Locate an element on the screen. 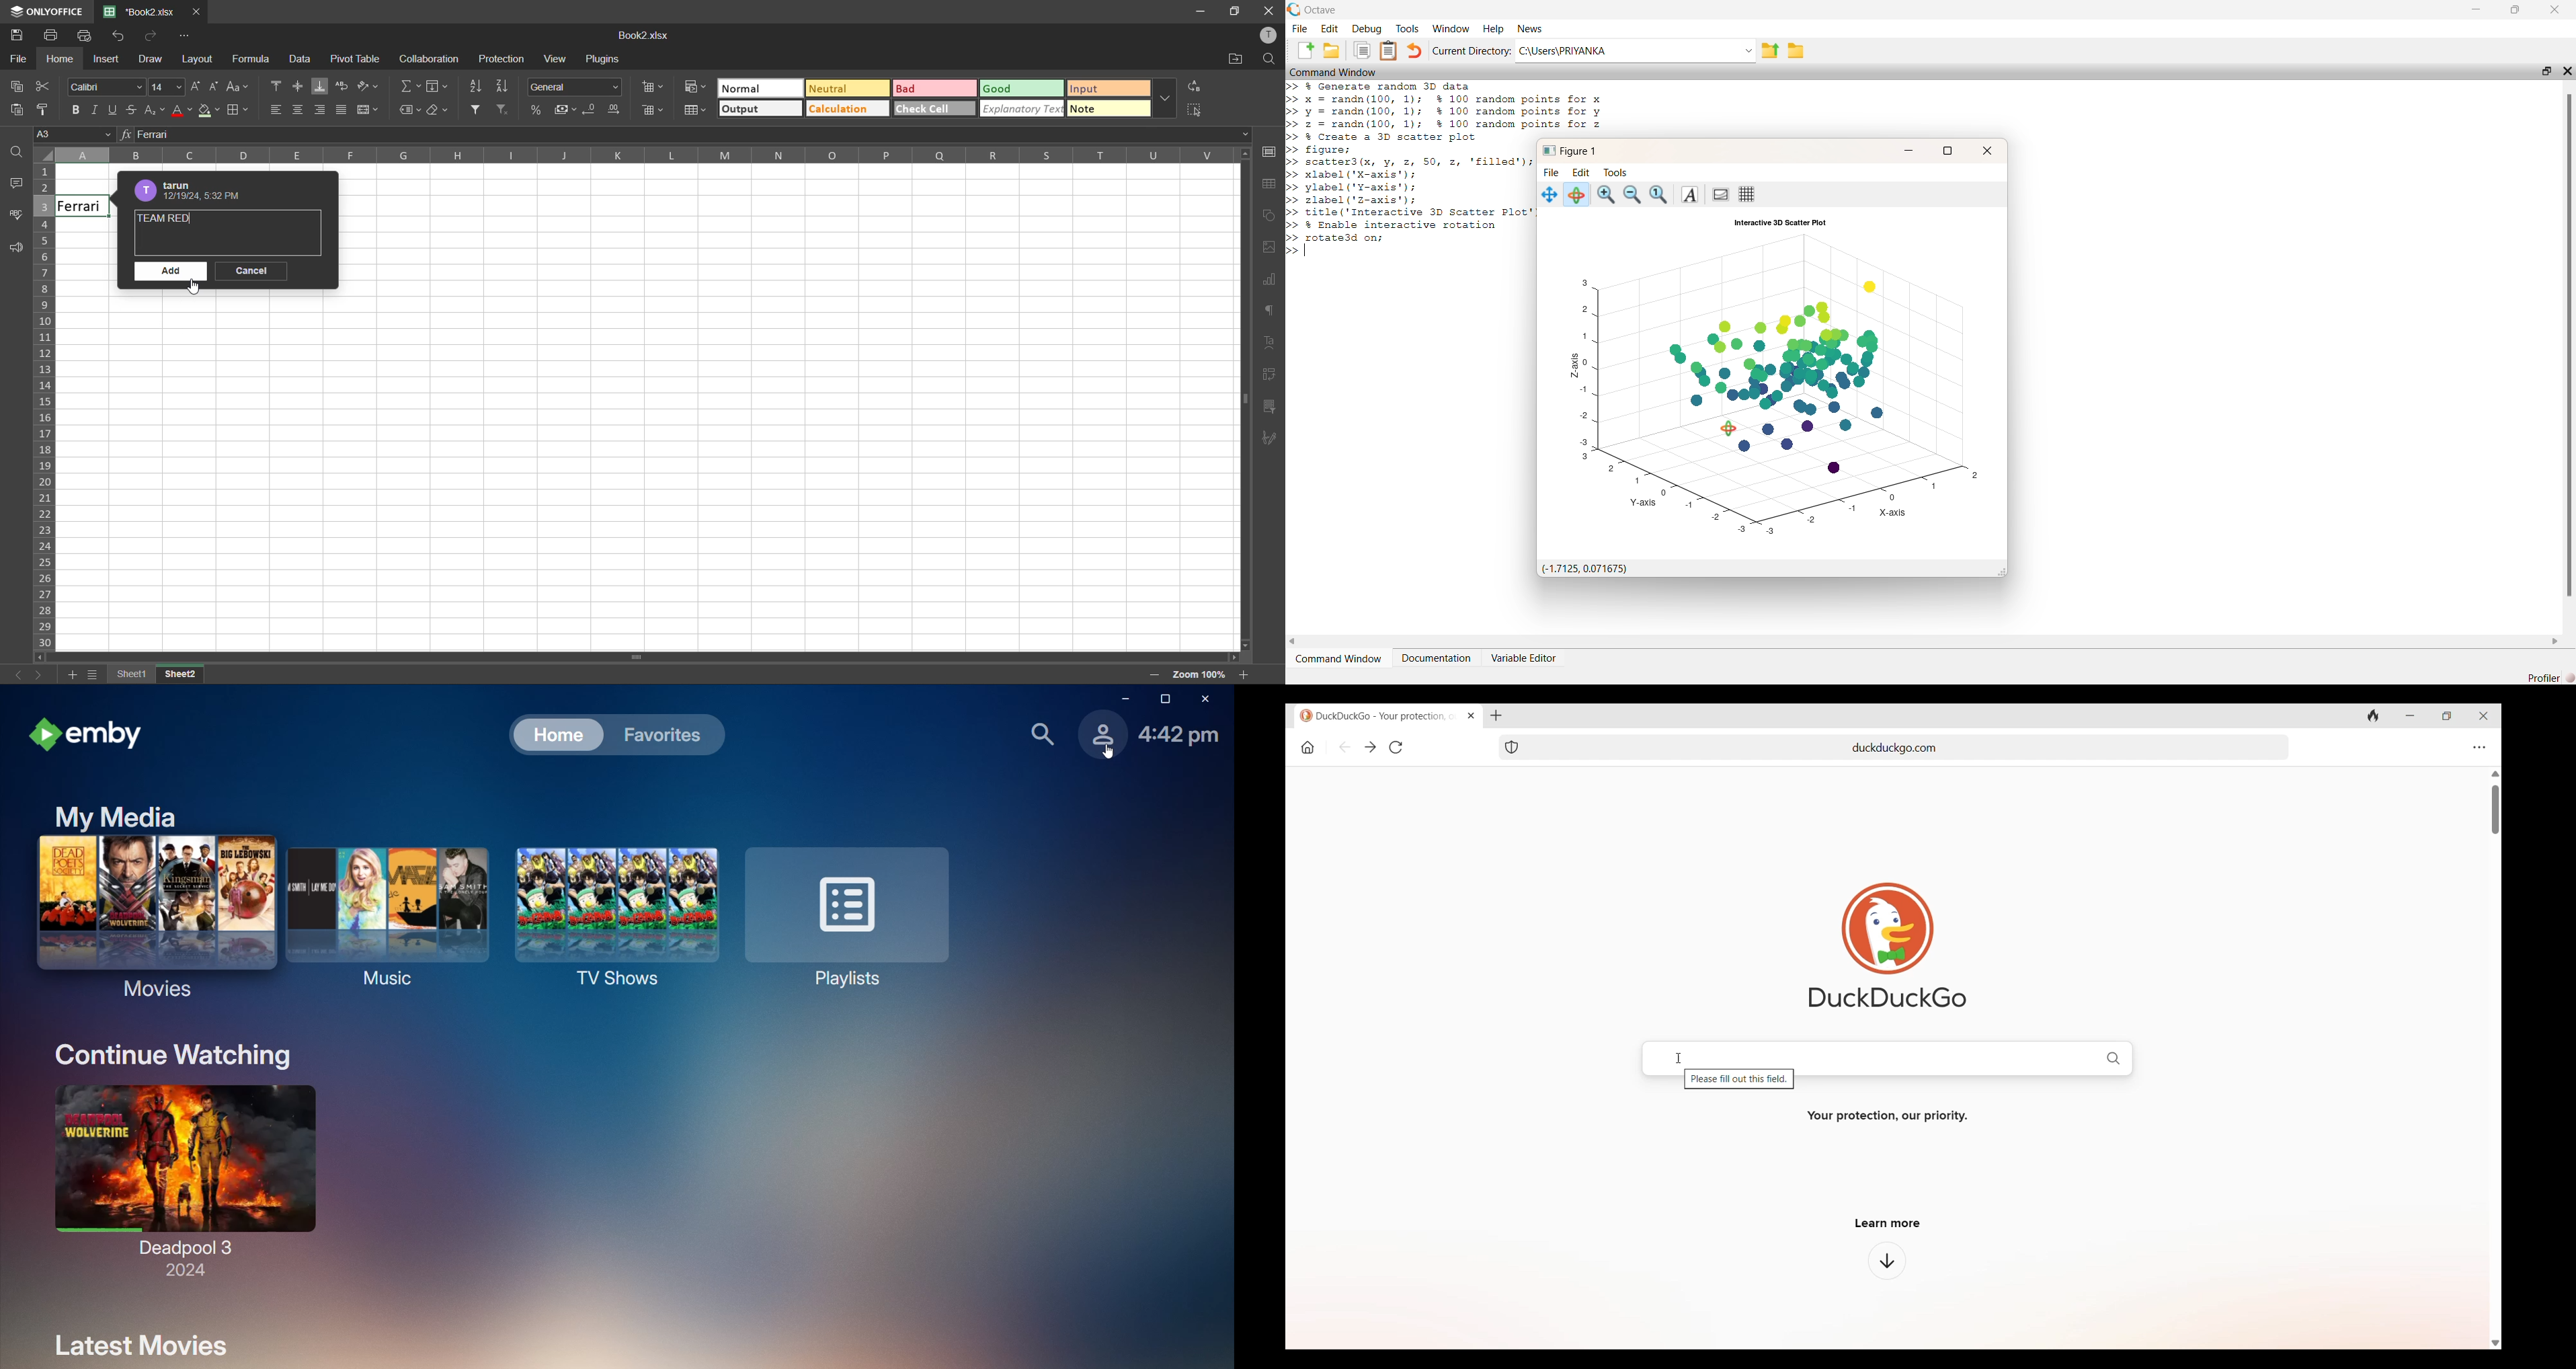 This screenshot has width=2576, height=1372. table is located at coordinates (1271, 188).